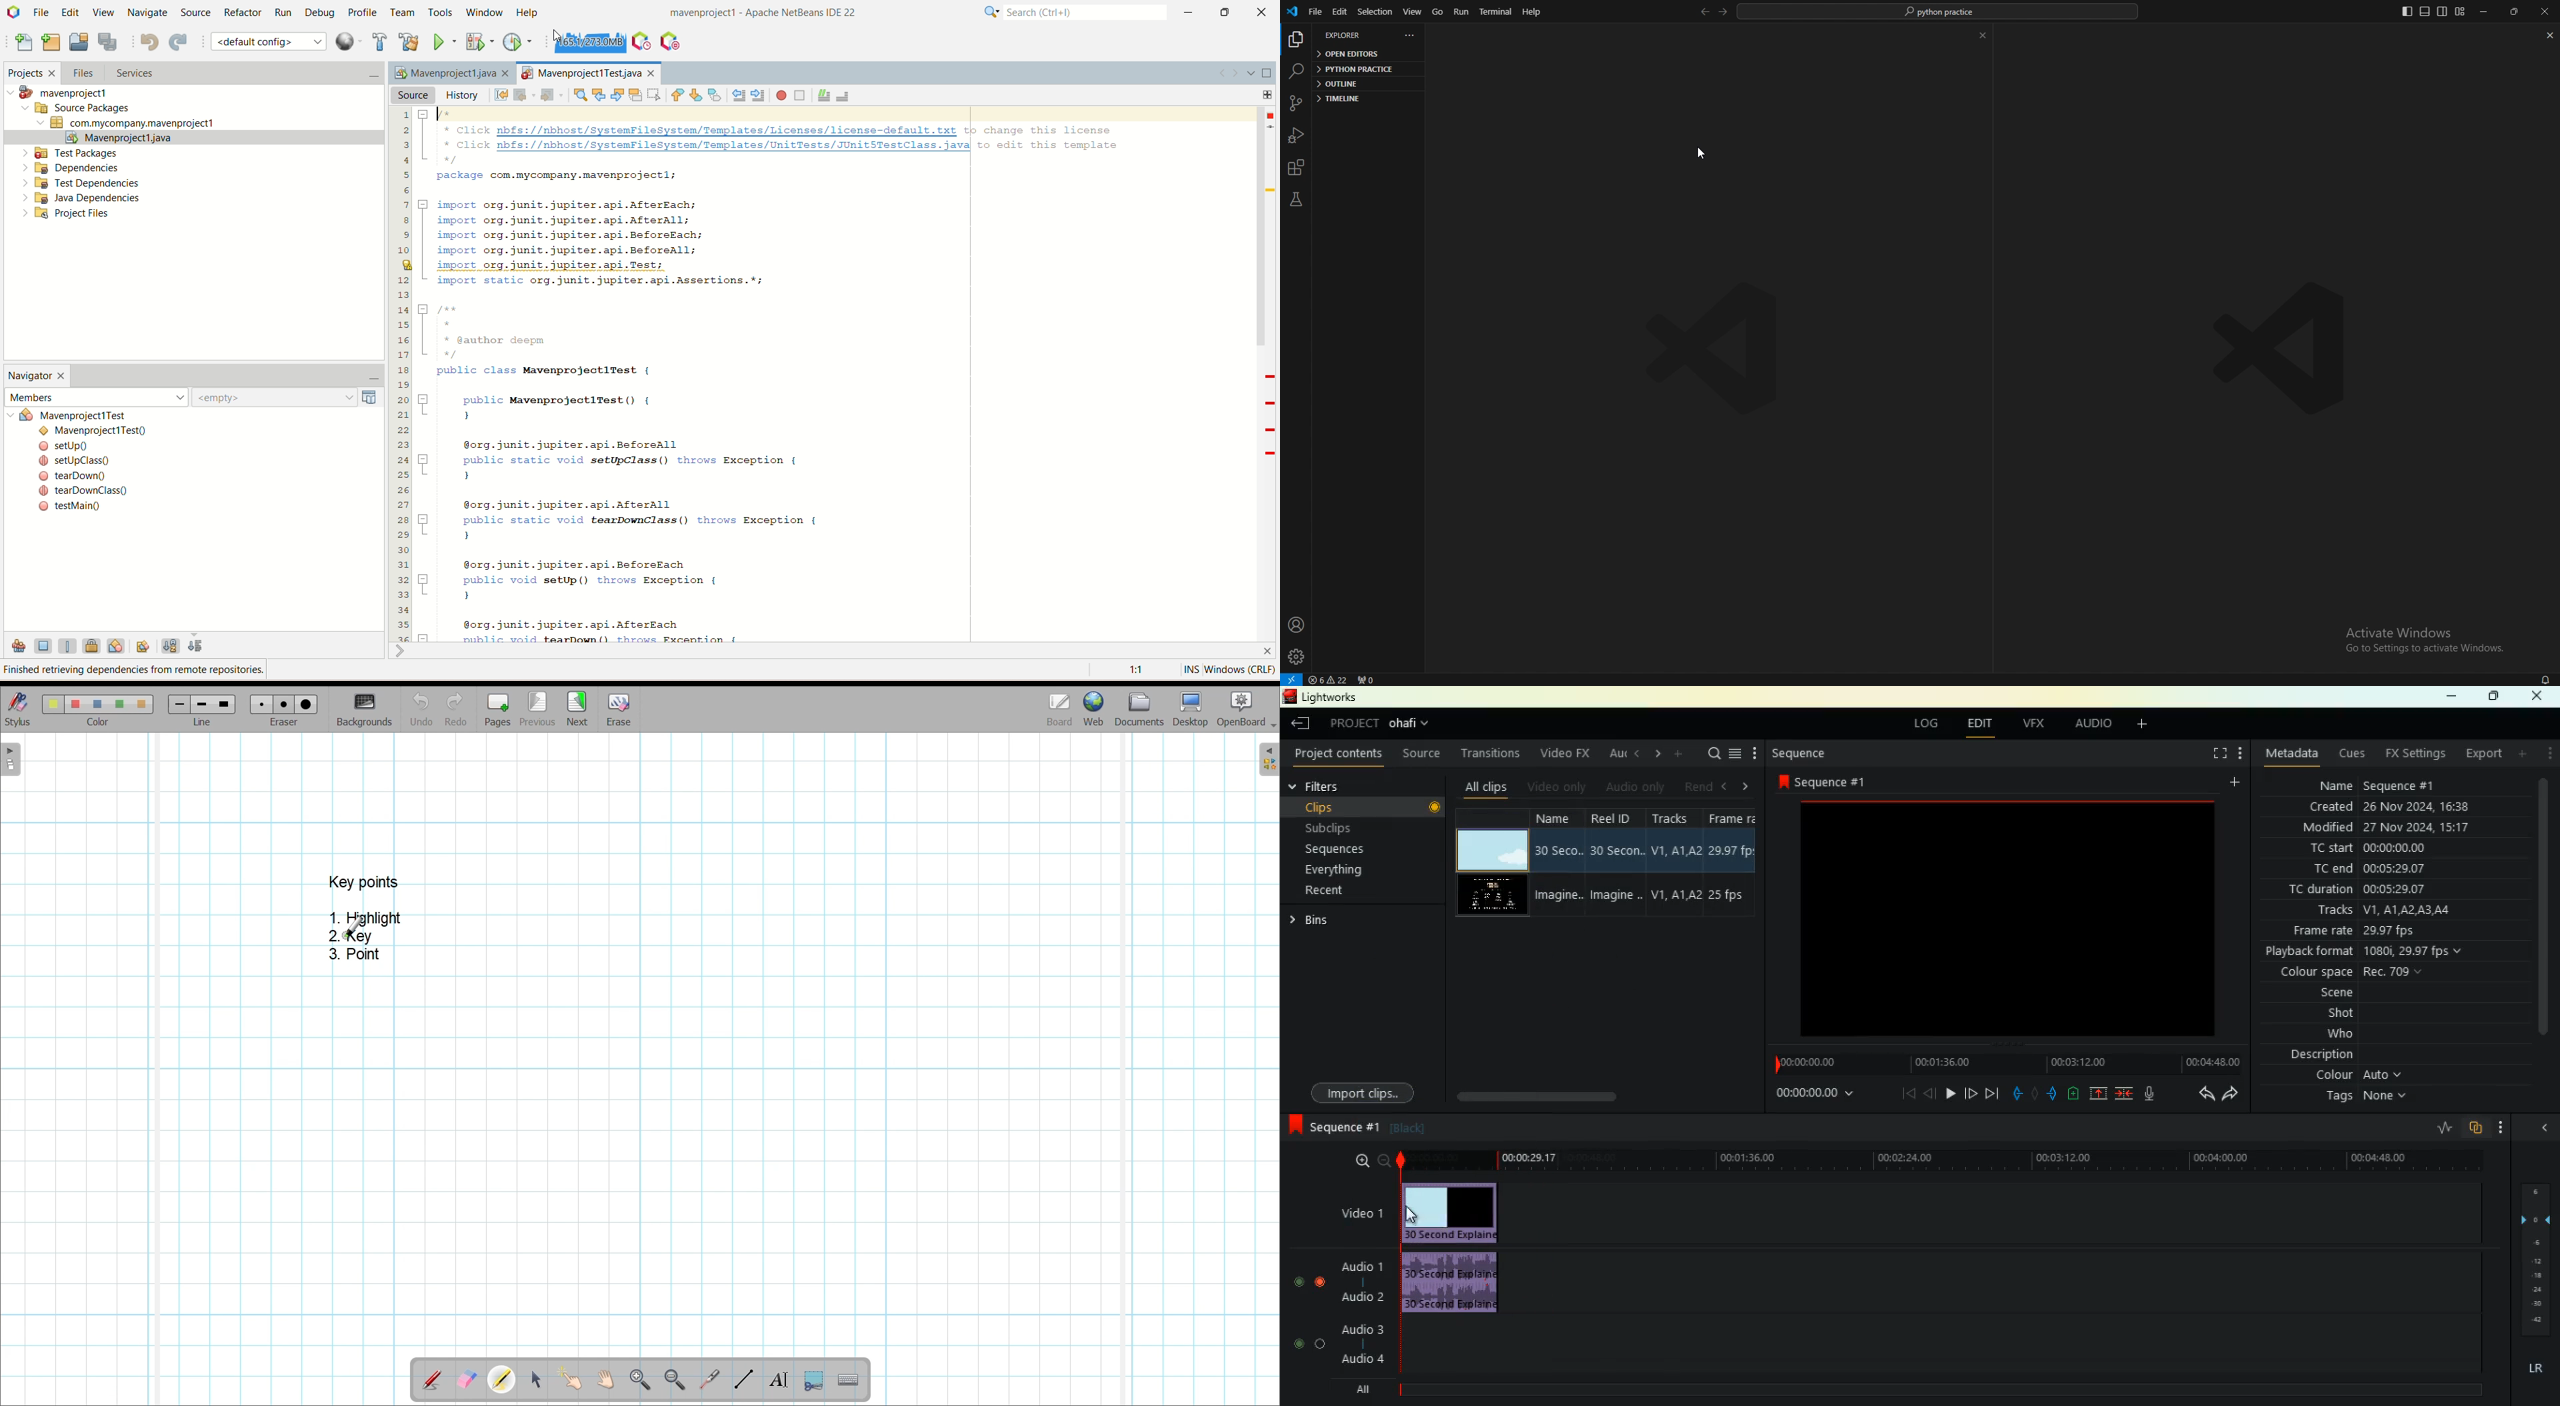 This screenshot has width=2576, height=1428. Describe the element at coordinates (1339, 11) in the screenshot. I see `edit` at that location.